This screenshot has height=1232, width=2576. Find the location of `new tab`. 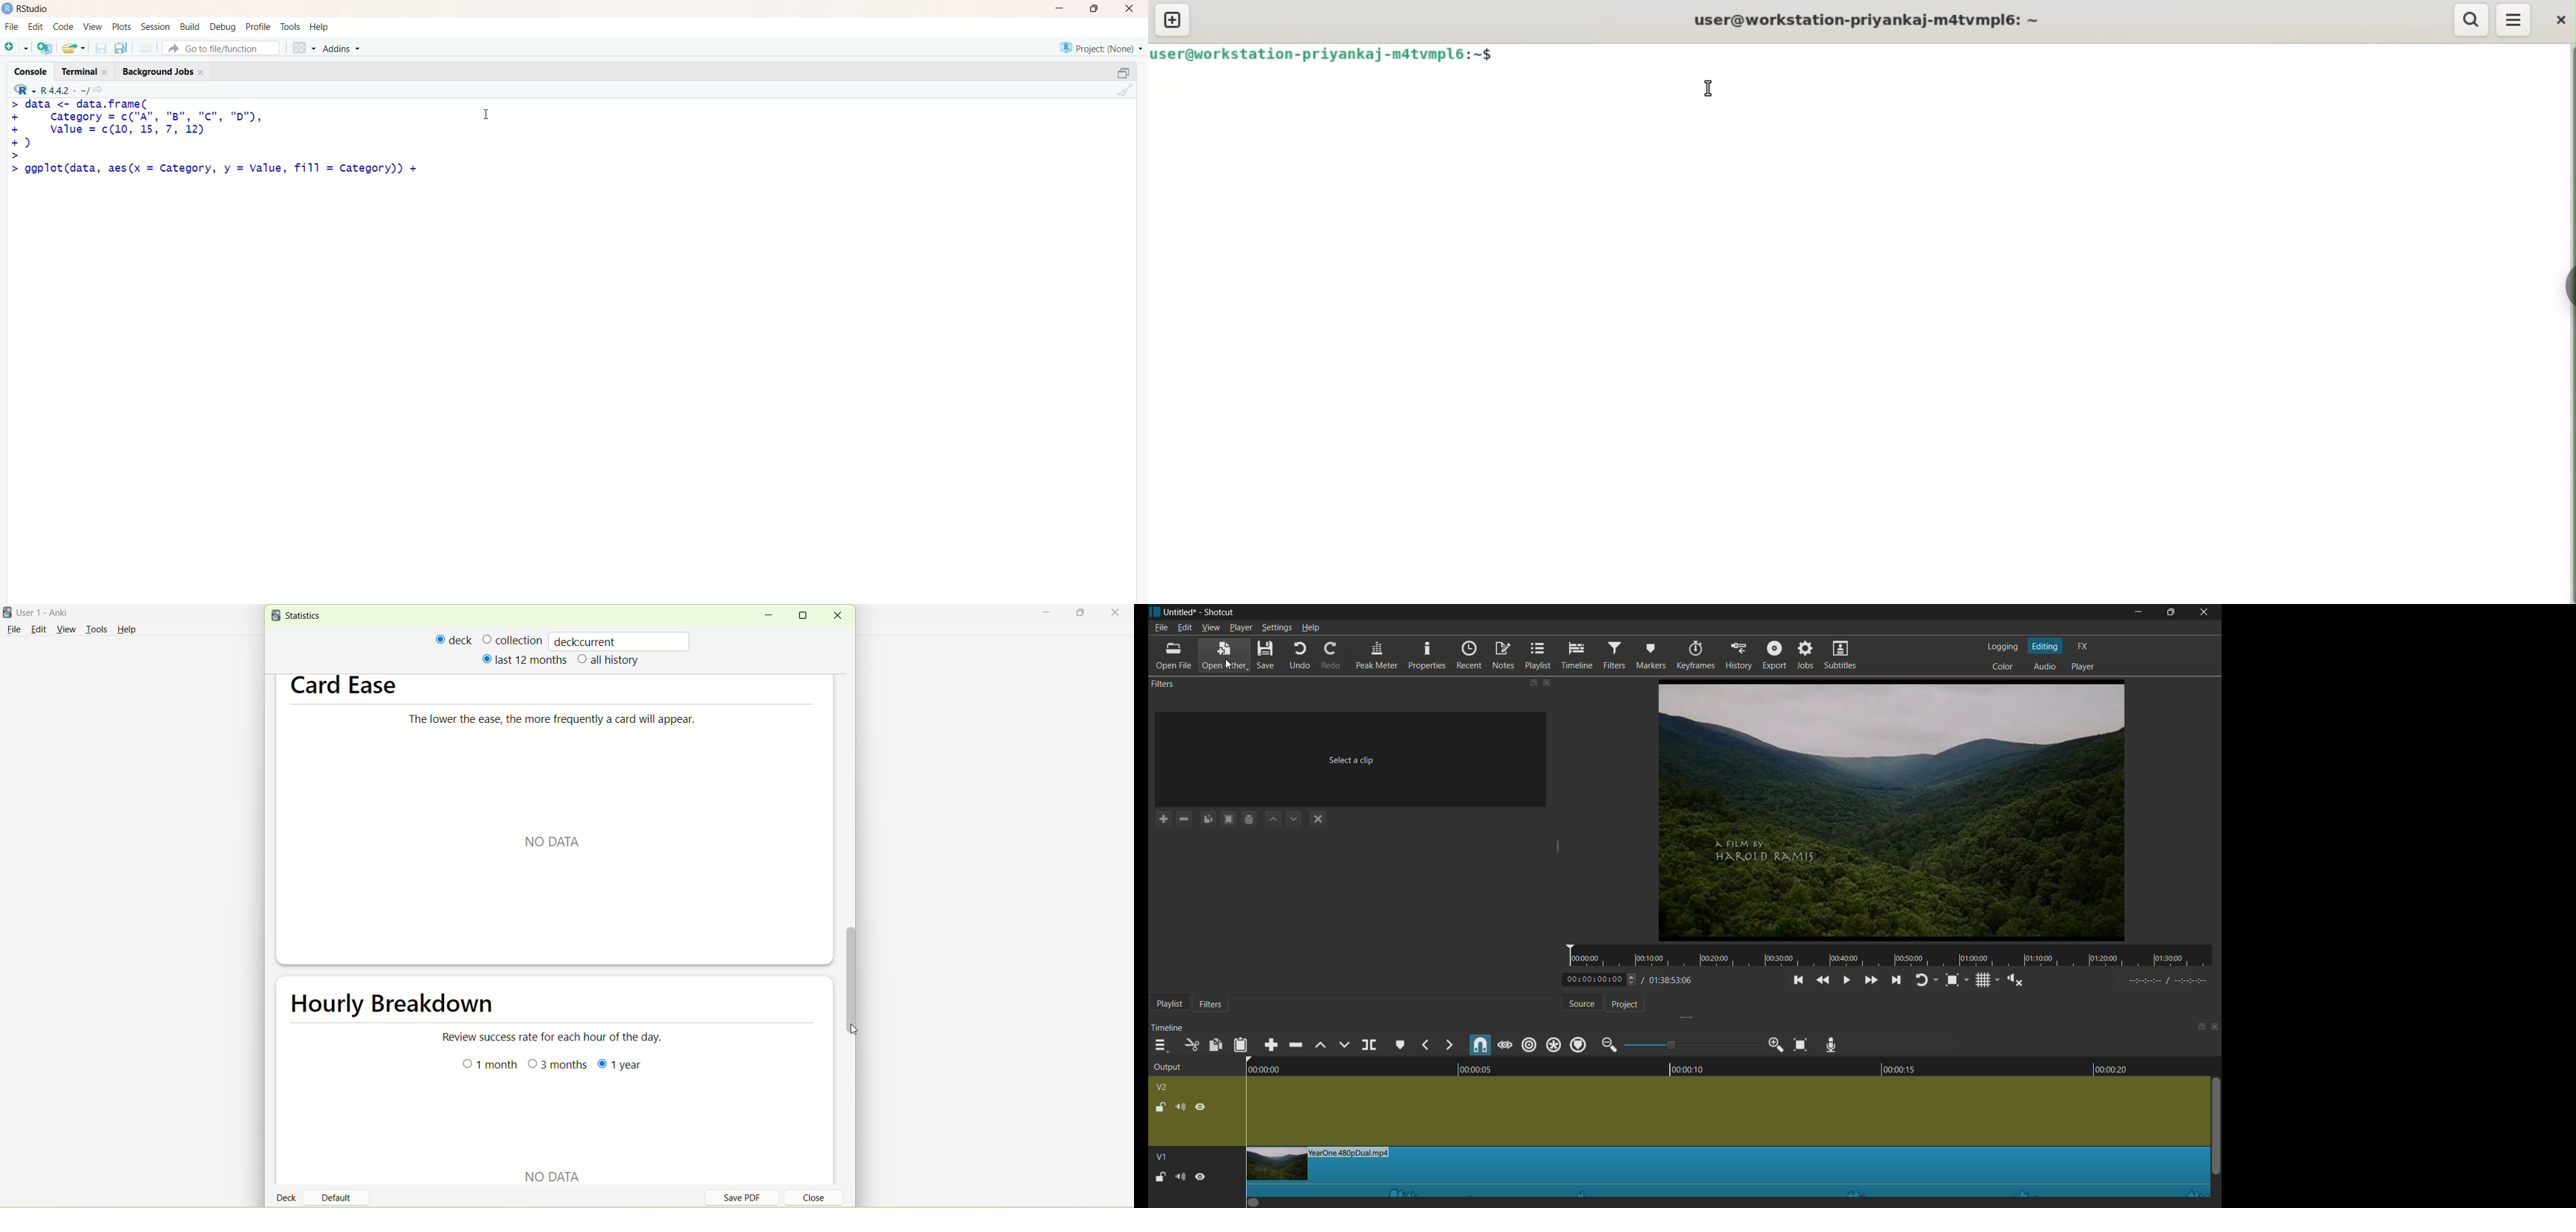

new tab is located at coordinates (1174, 20).